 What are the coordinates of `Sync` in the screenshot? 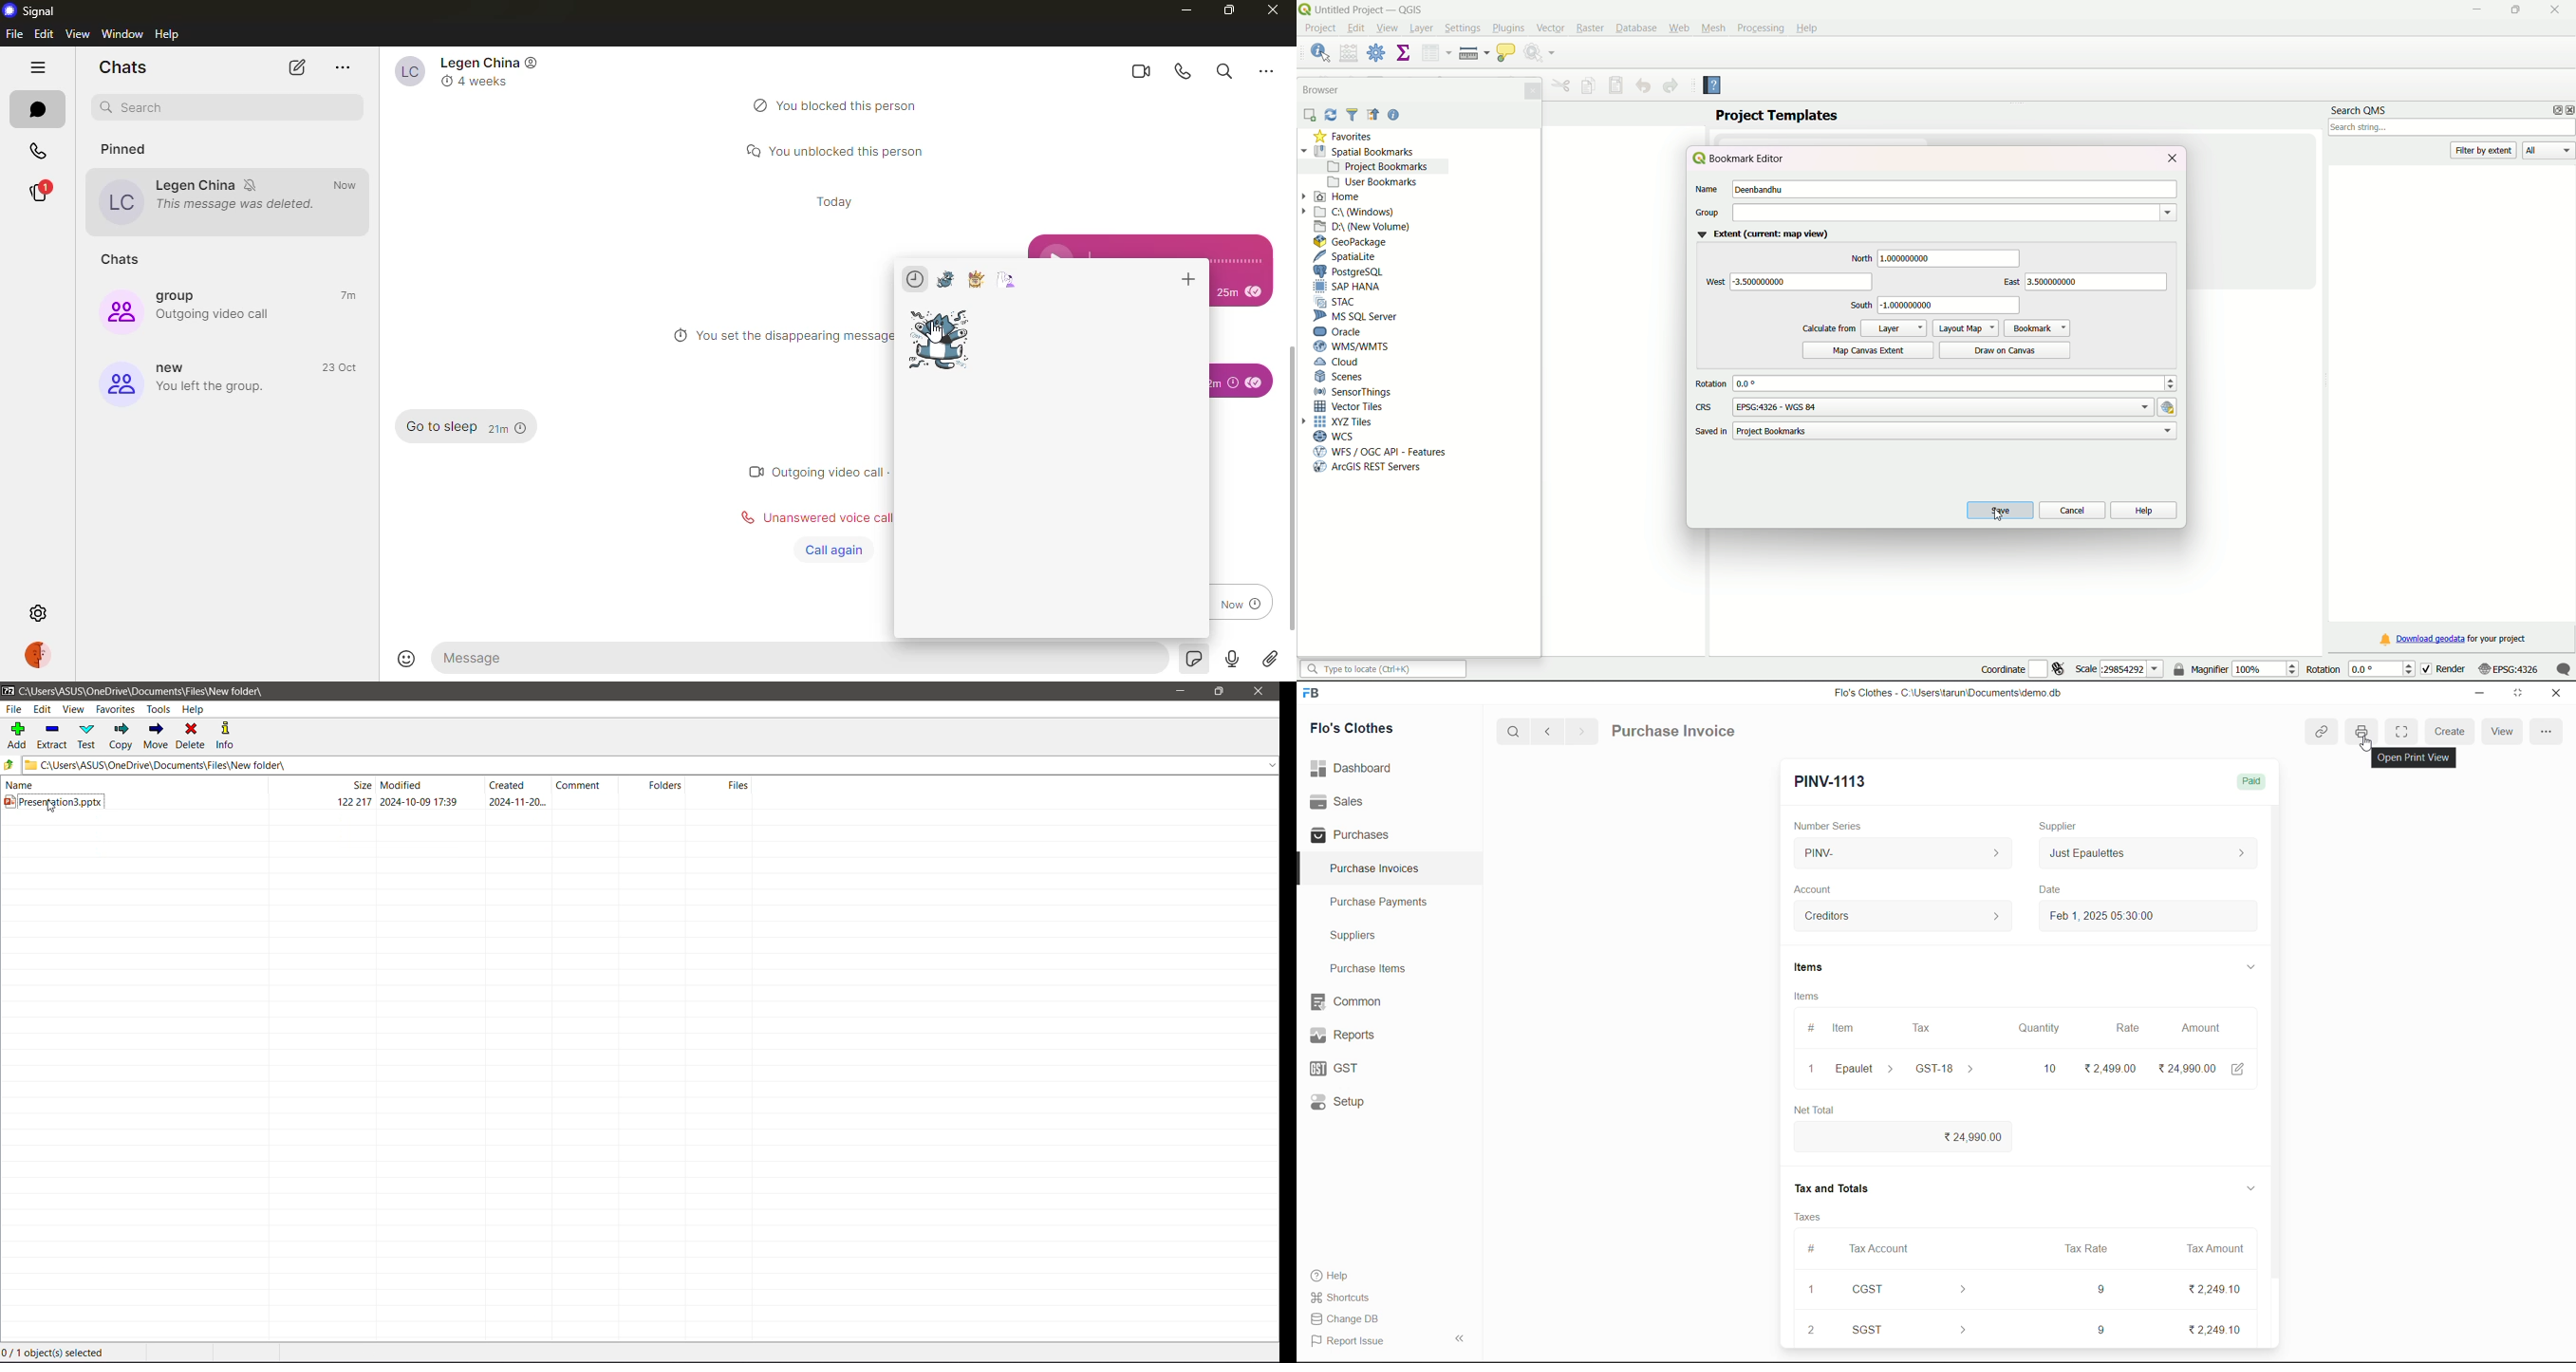 It's located at (1331, 115).